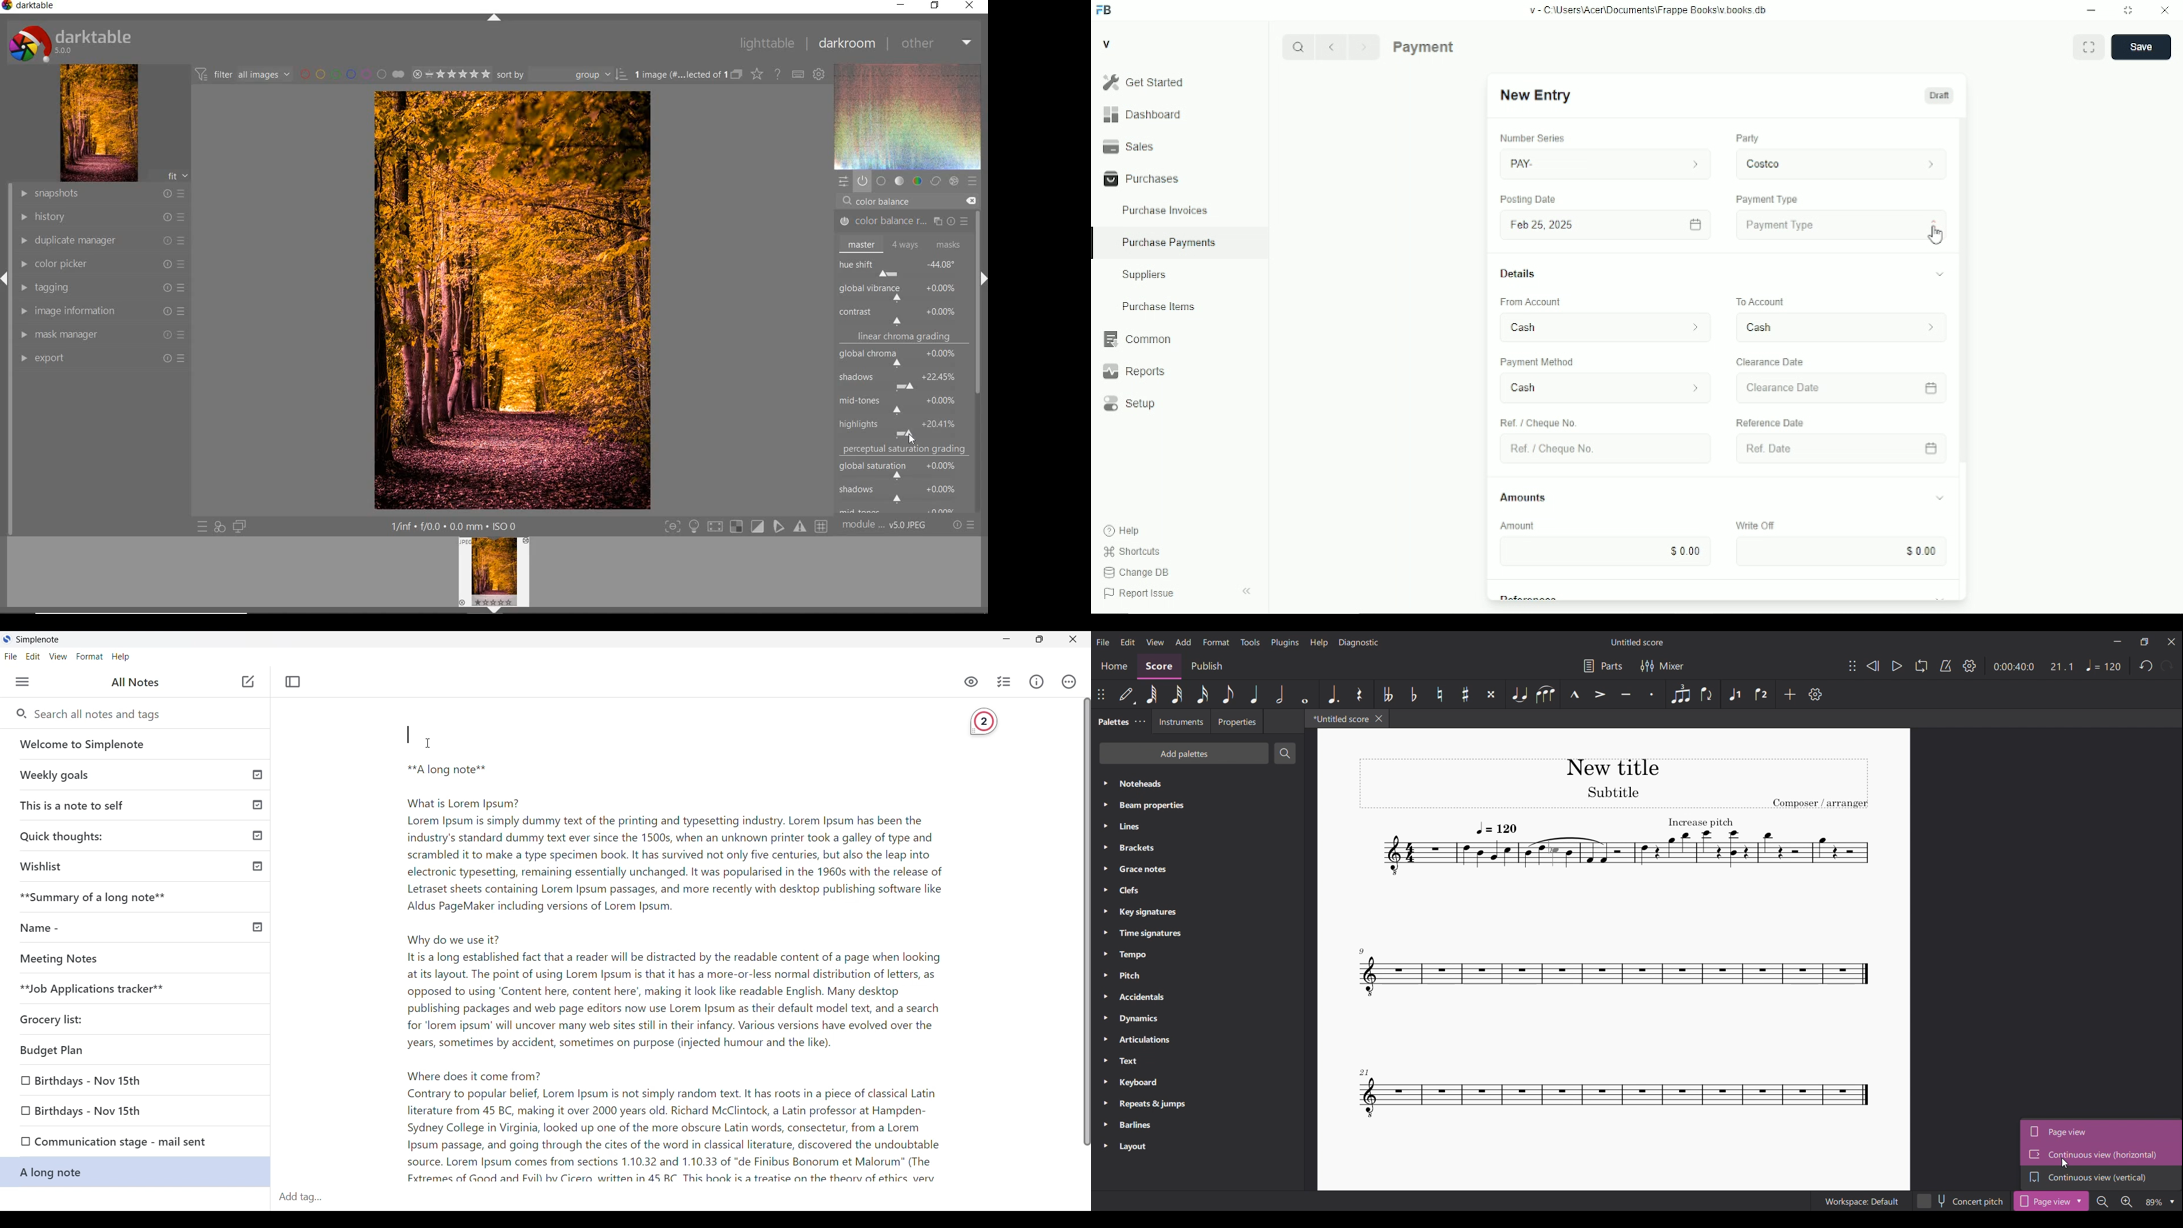 The height and width of the screenshot is (1232, 2184). What do you see at coordinates (1637, 642) in the screenshot?
I see `Untitled score` at bounding box center [1637, 642].